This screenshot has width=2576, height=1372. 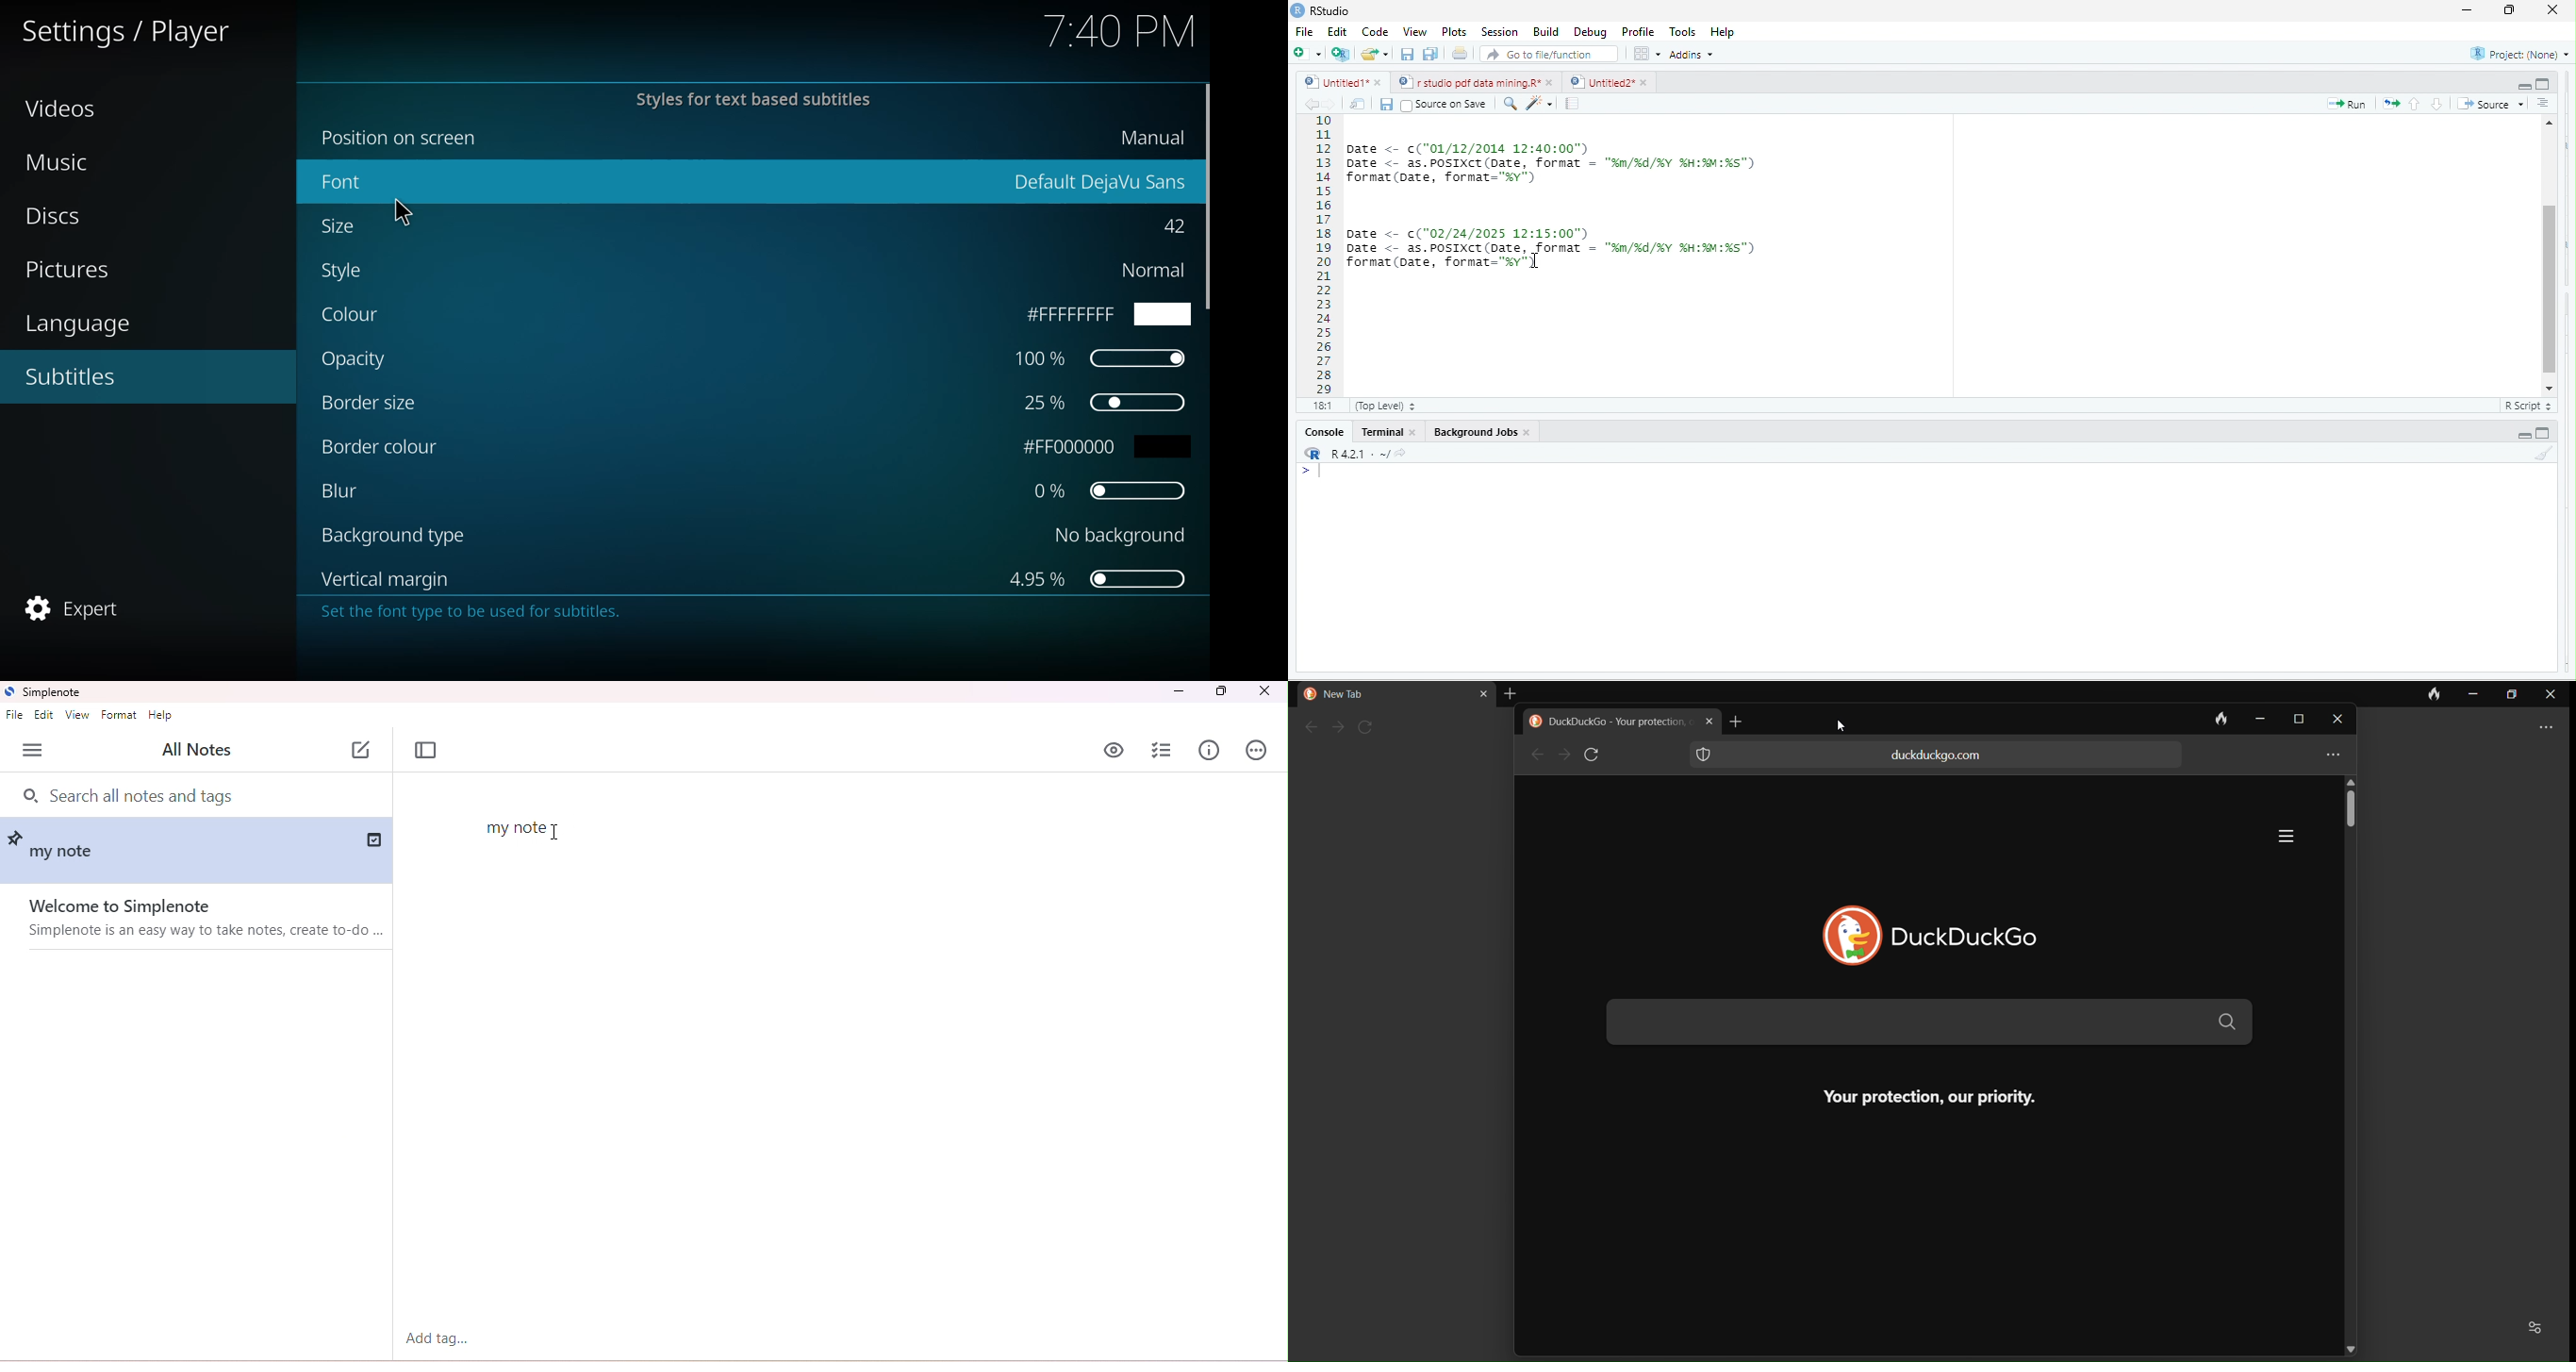 I want to click on DuckDuckGo - Your protection, so click(x=1618, y=722).